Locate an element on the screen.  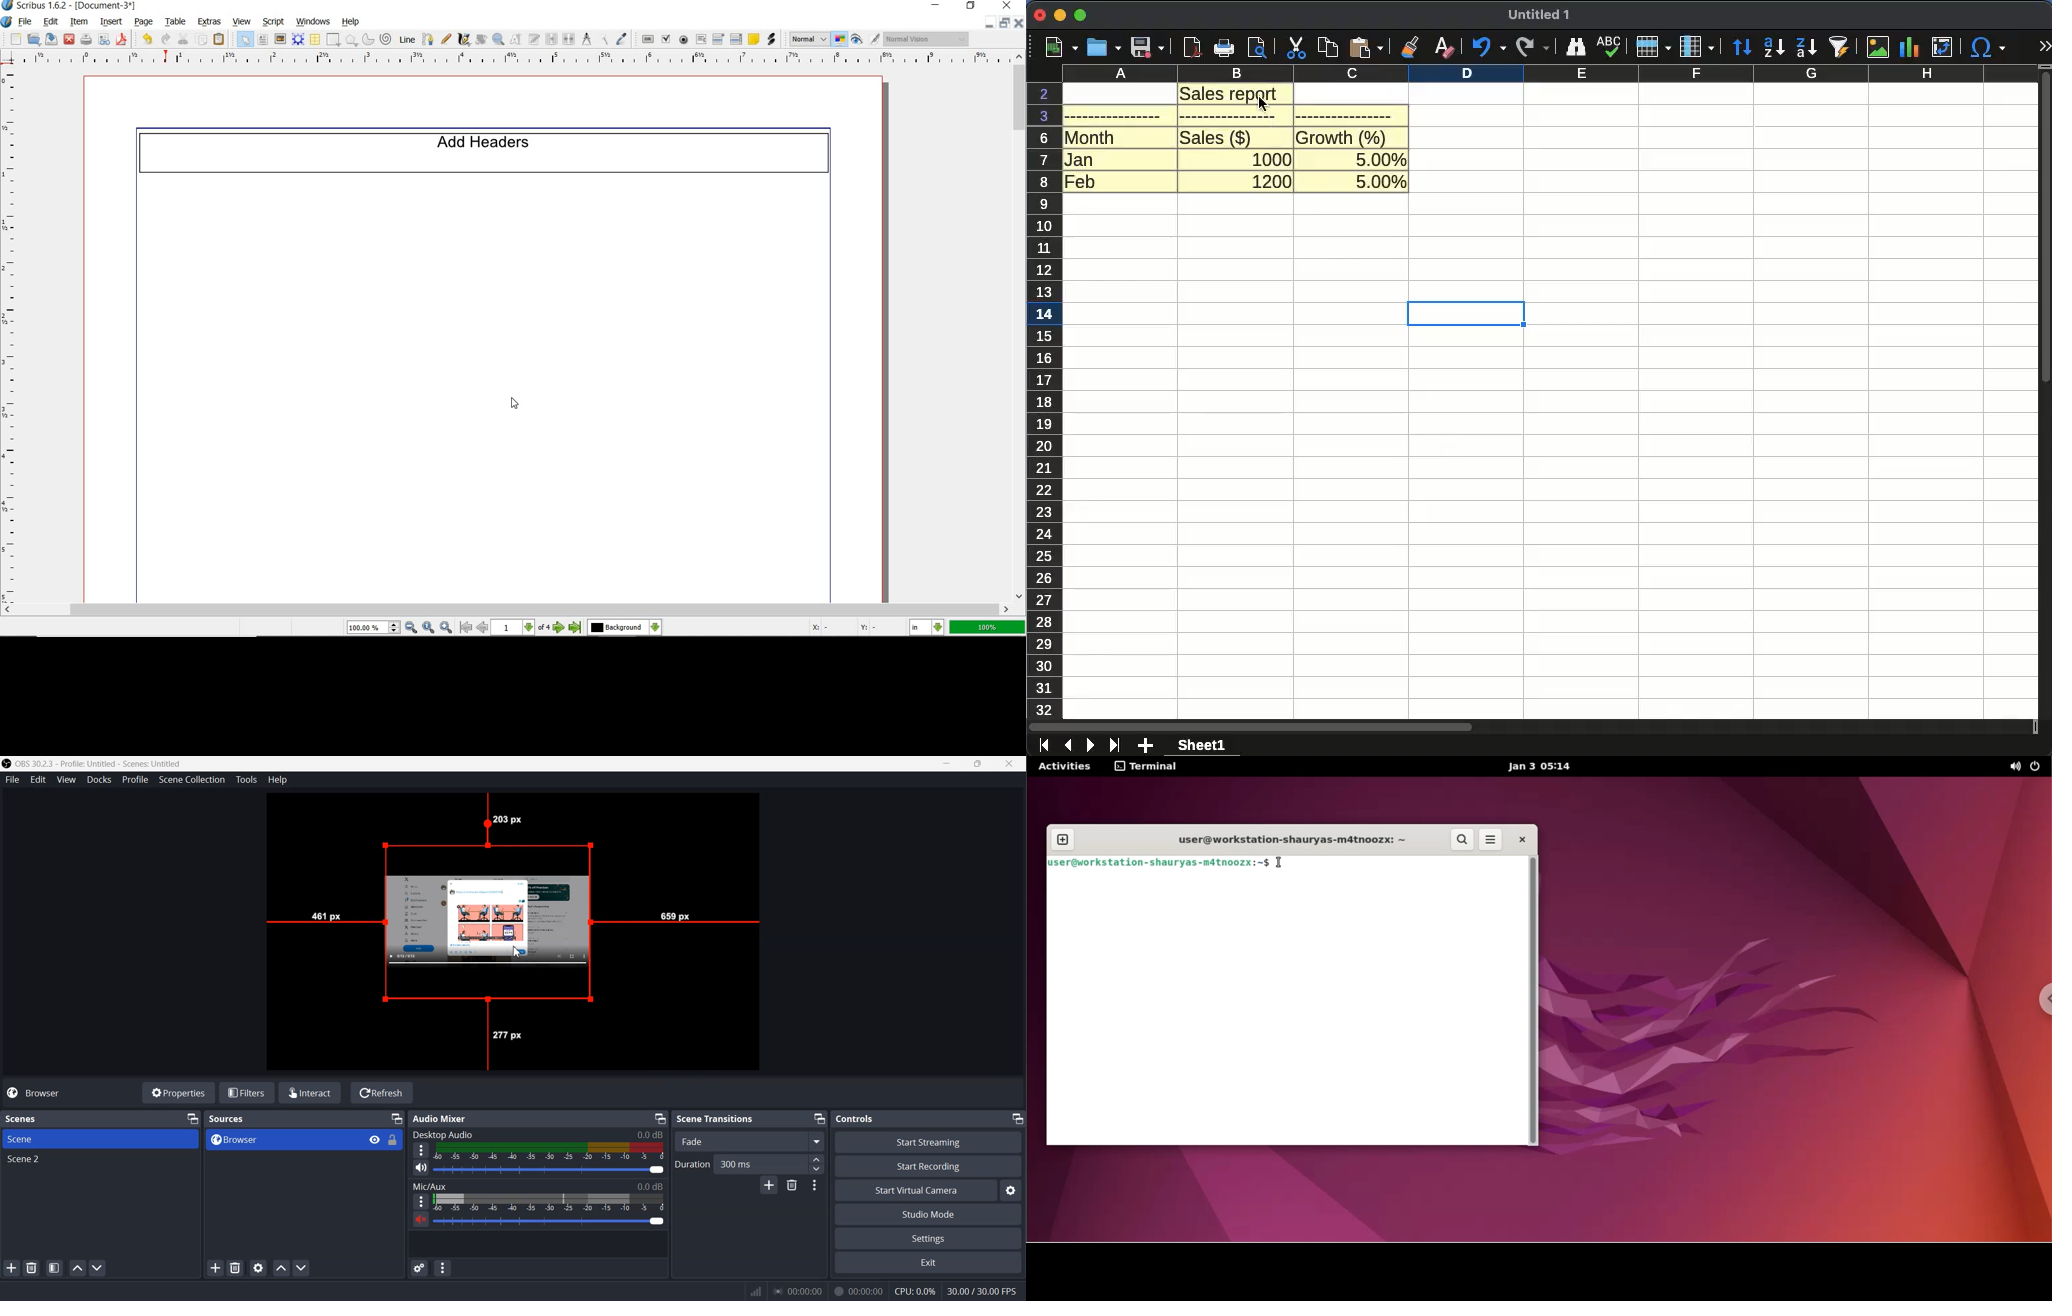
select the current layer is located at coordinates (625, 629).